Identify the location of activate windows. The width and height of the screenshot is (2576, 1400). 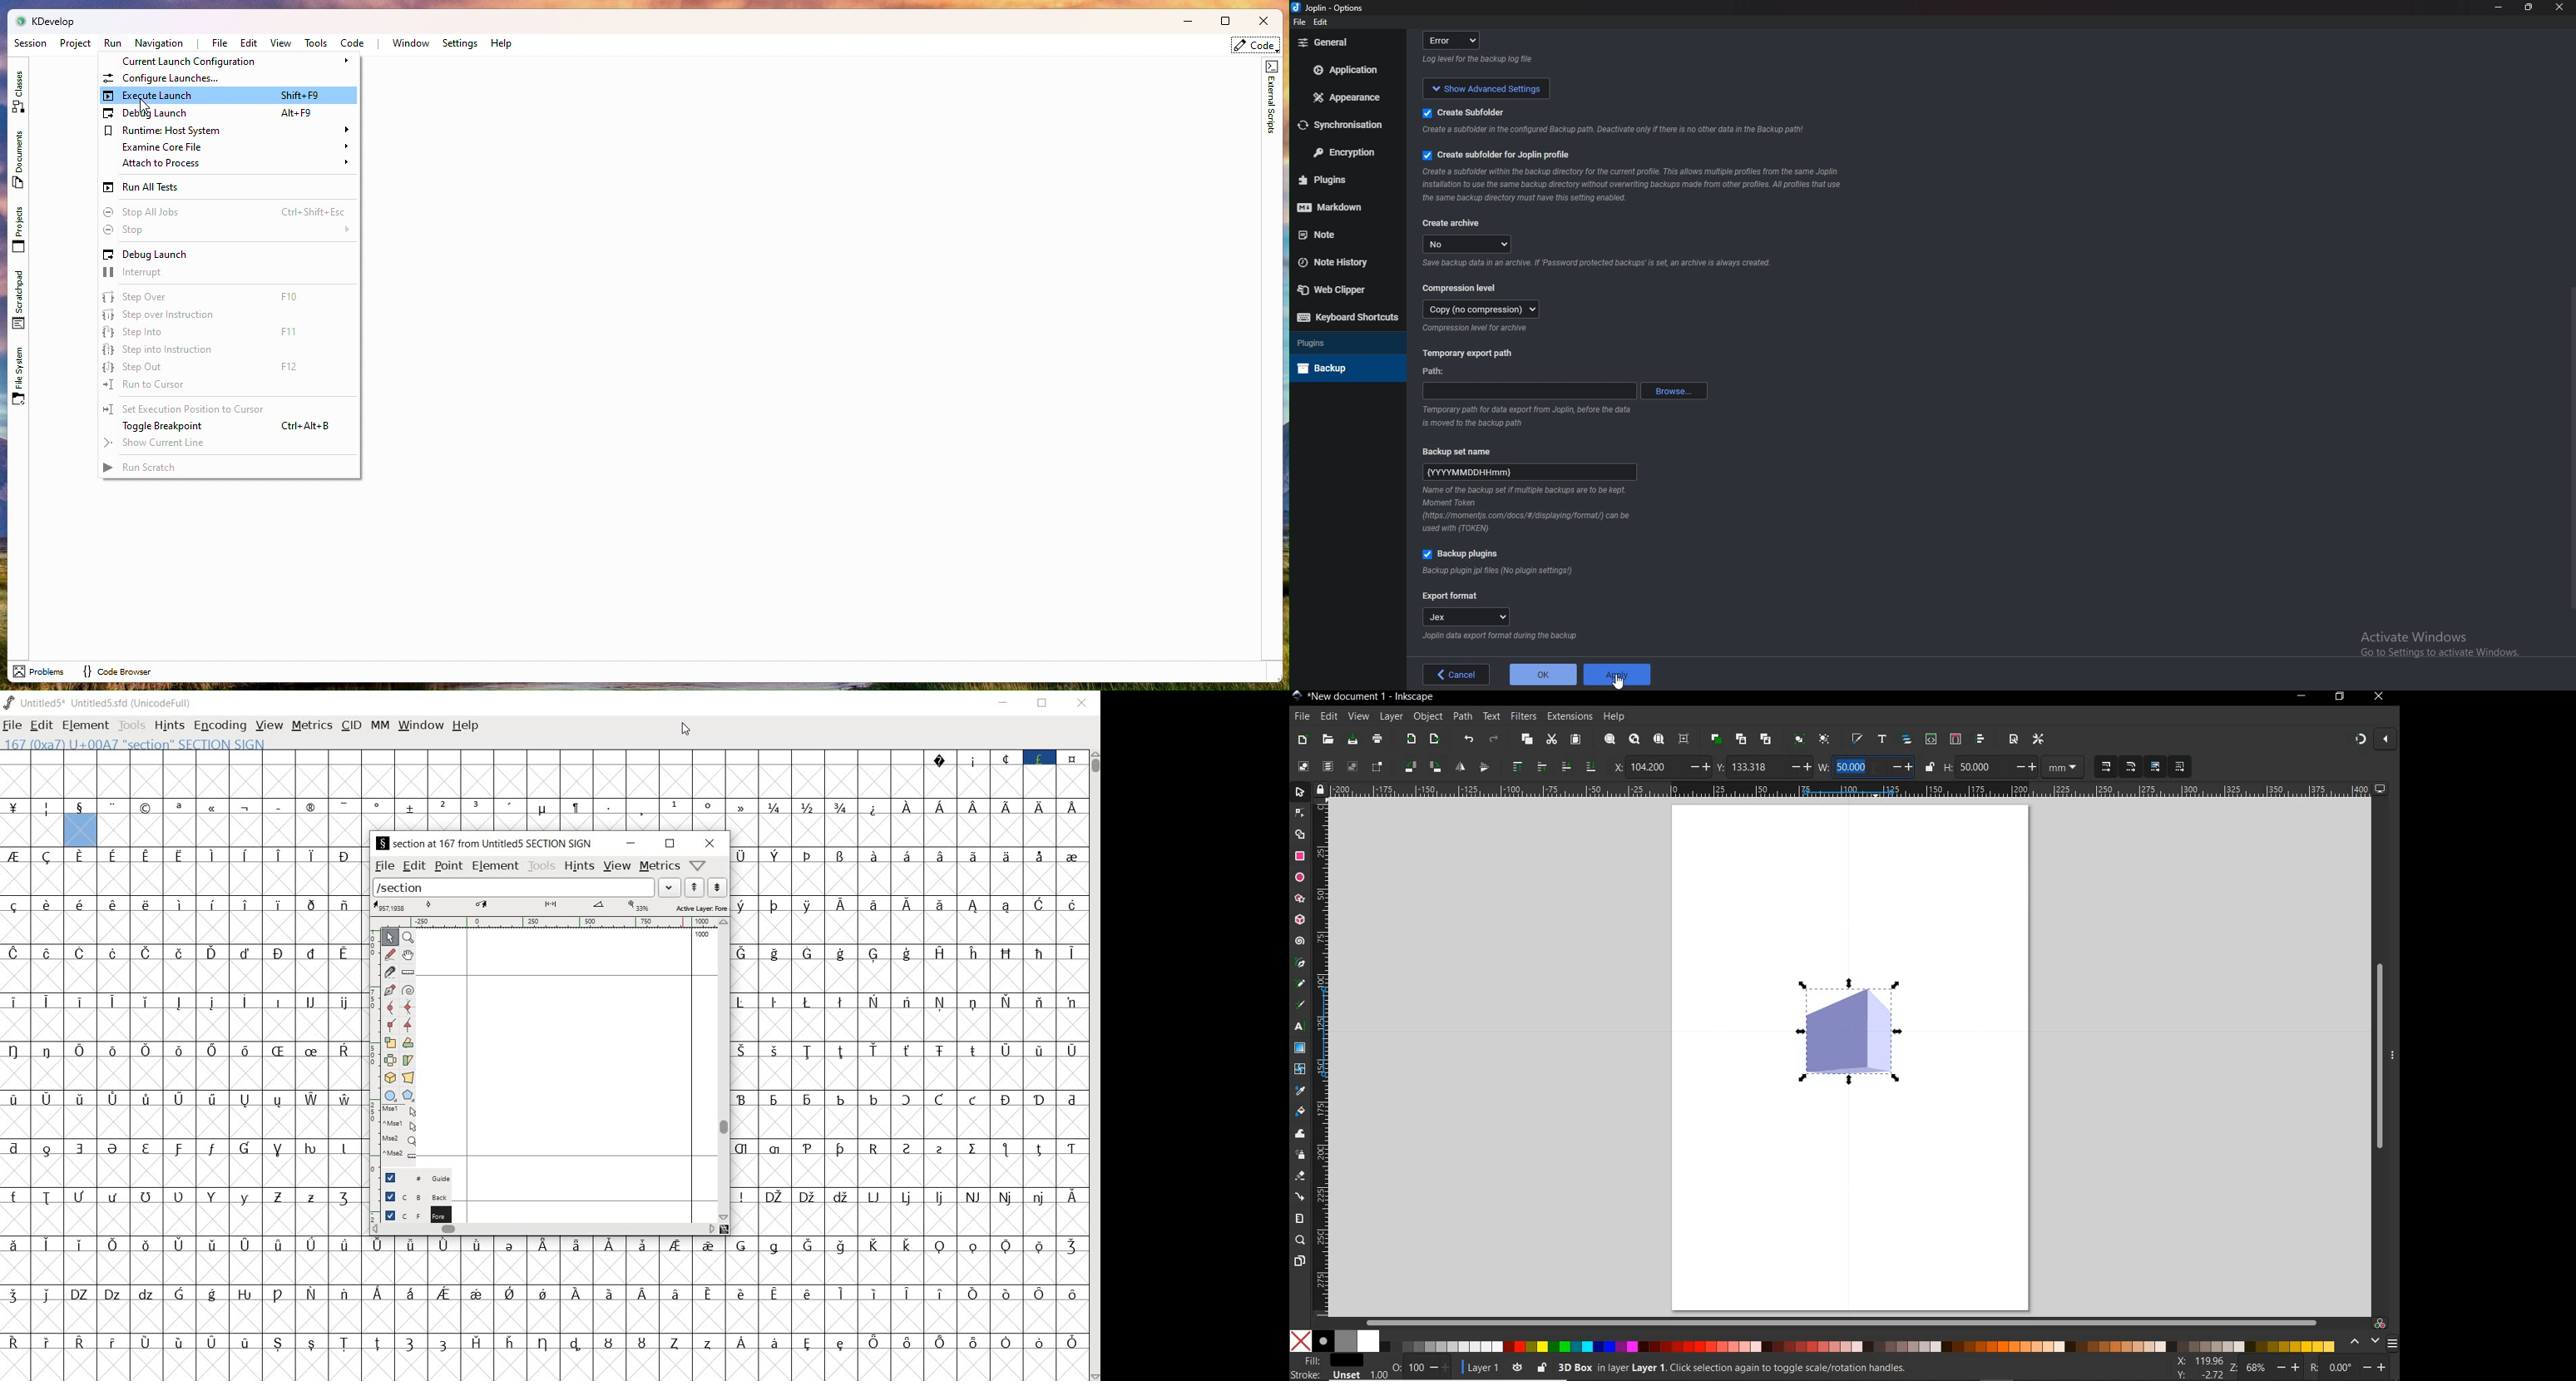
(2447, 641).